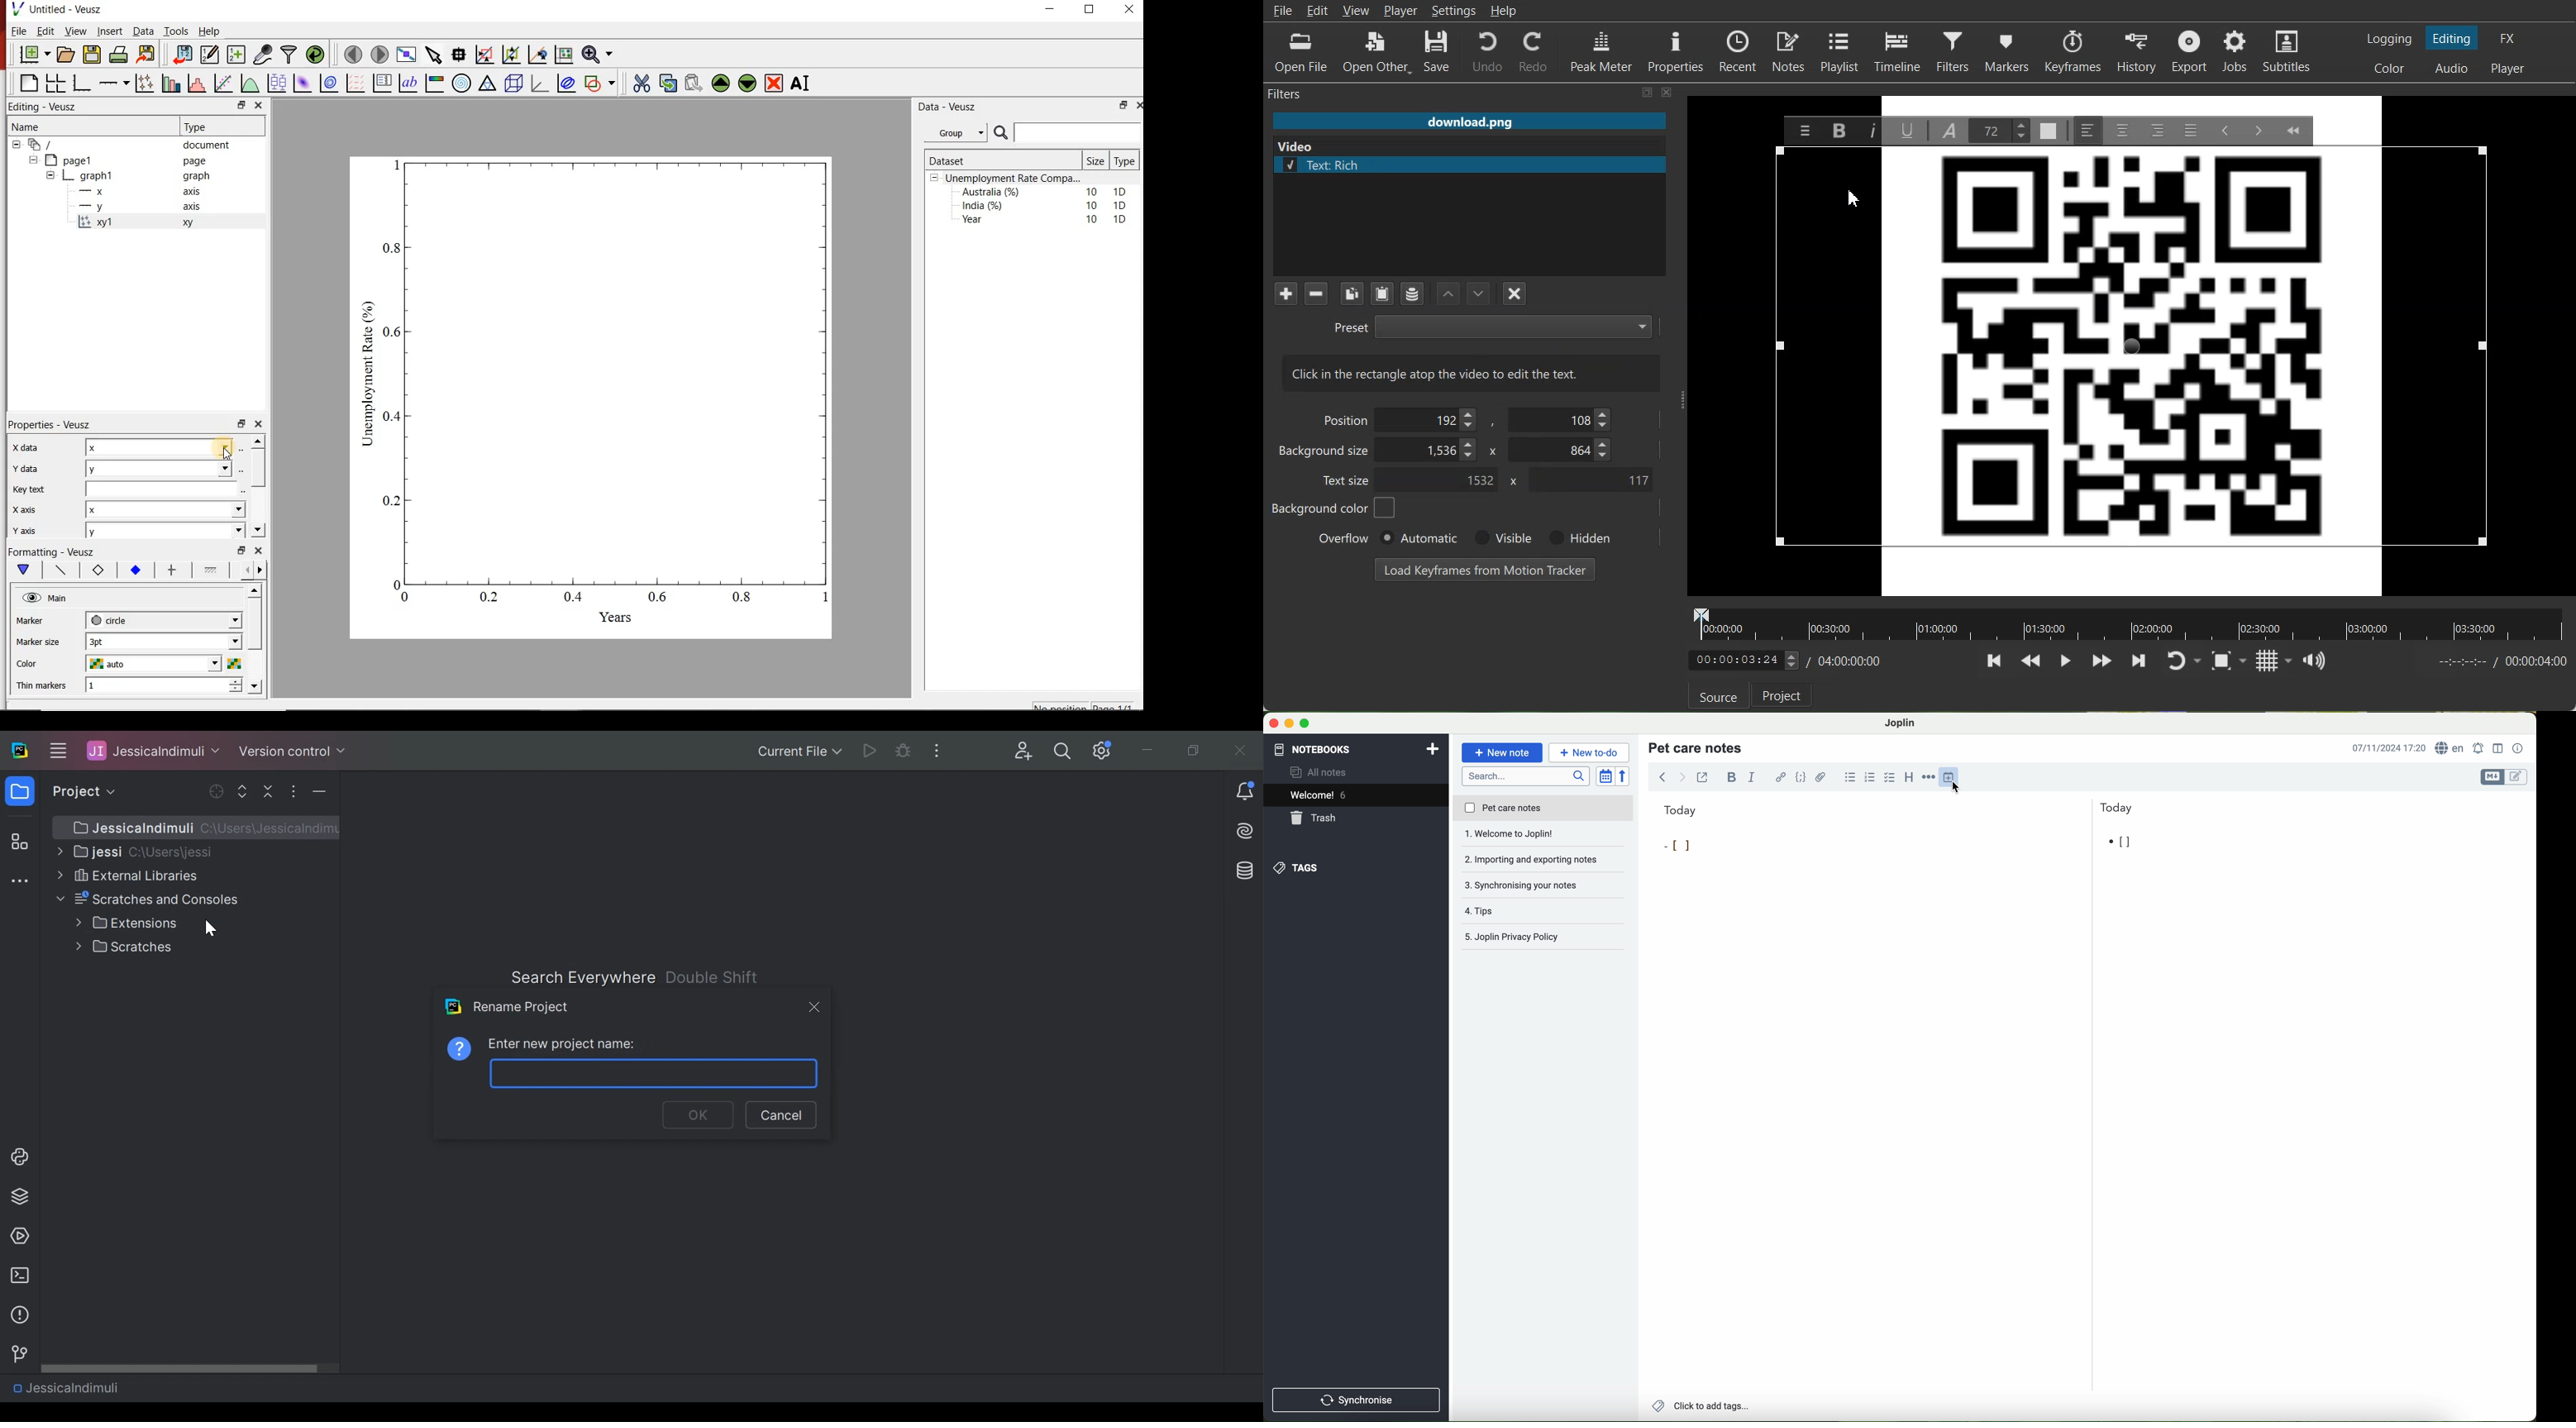  I want to click on add a shapes, so click(600, 83).